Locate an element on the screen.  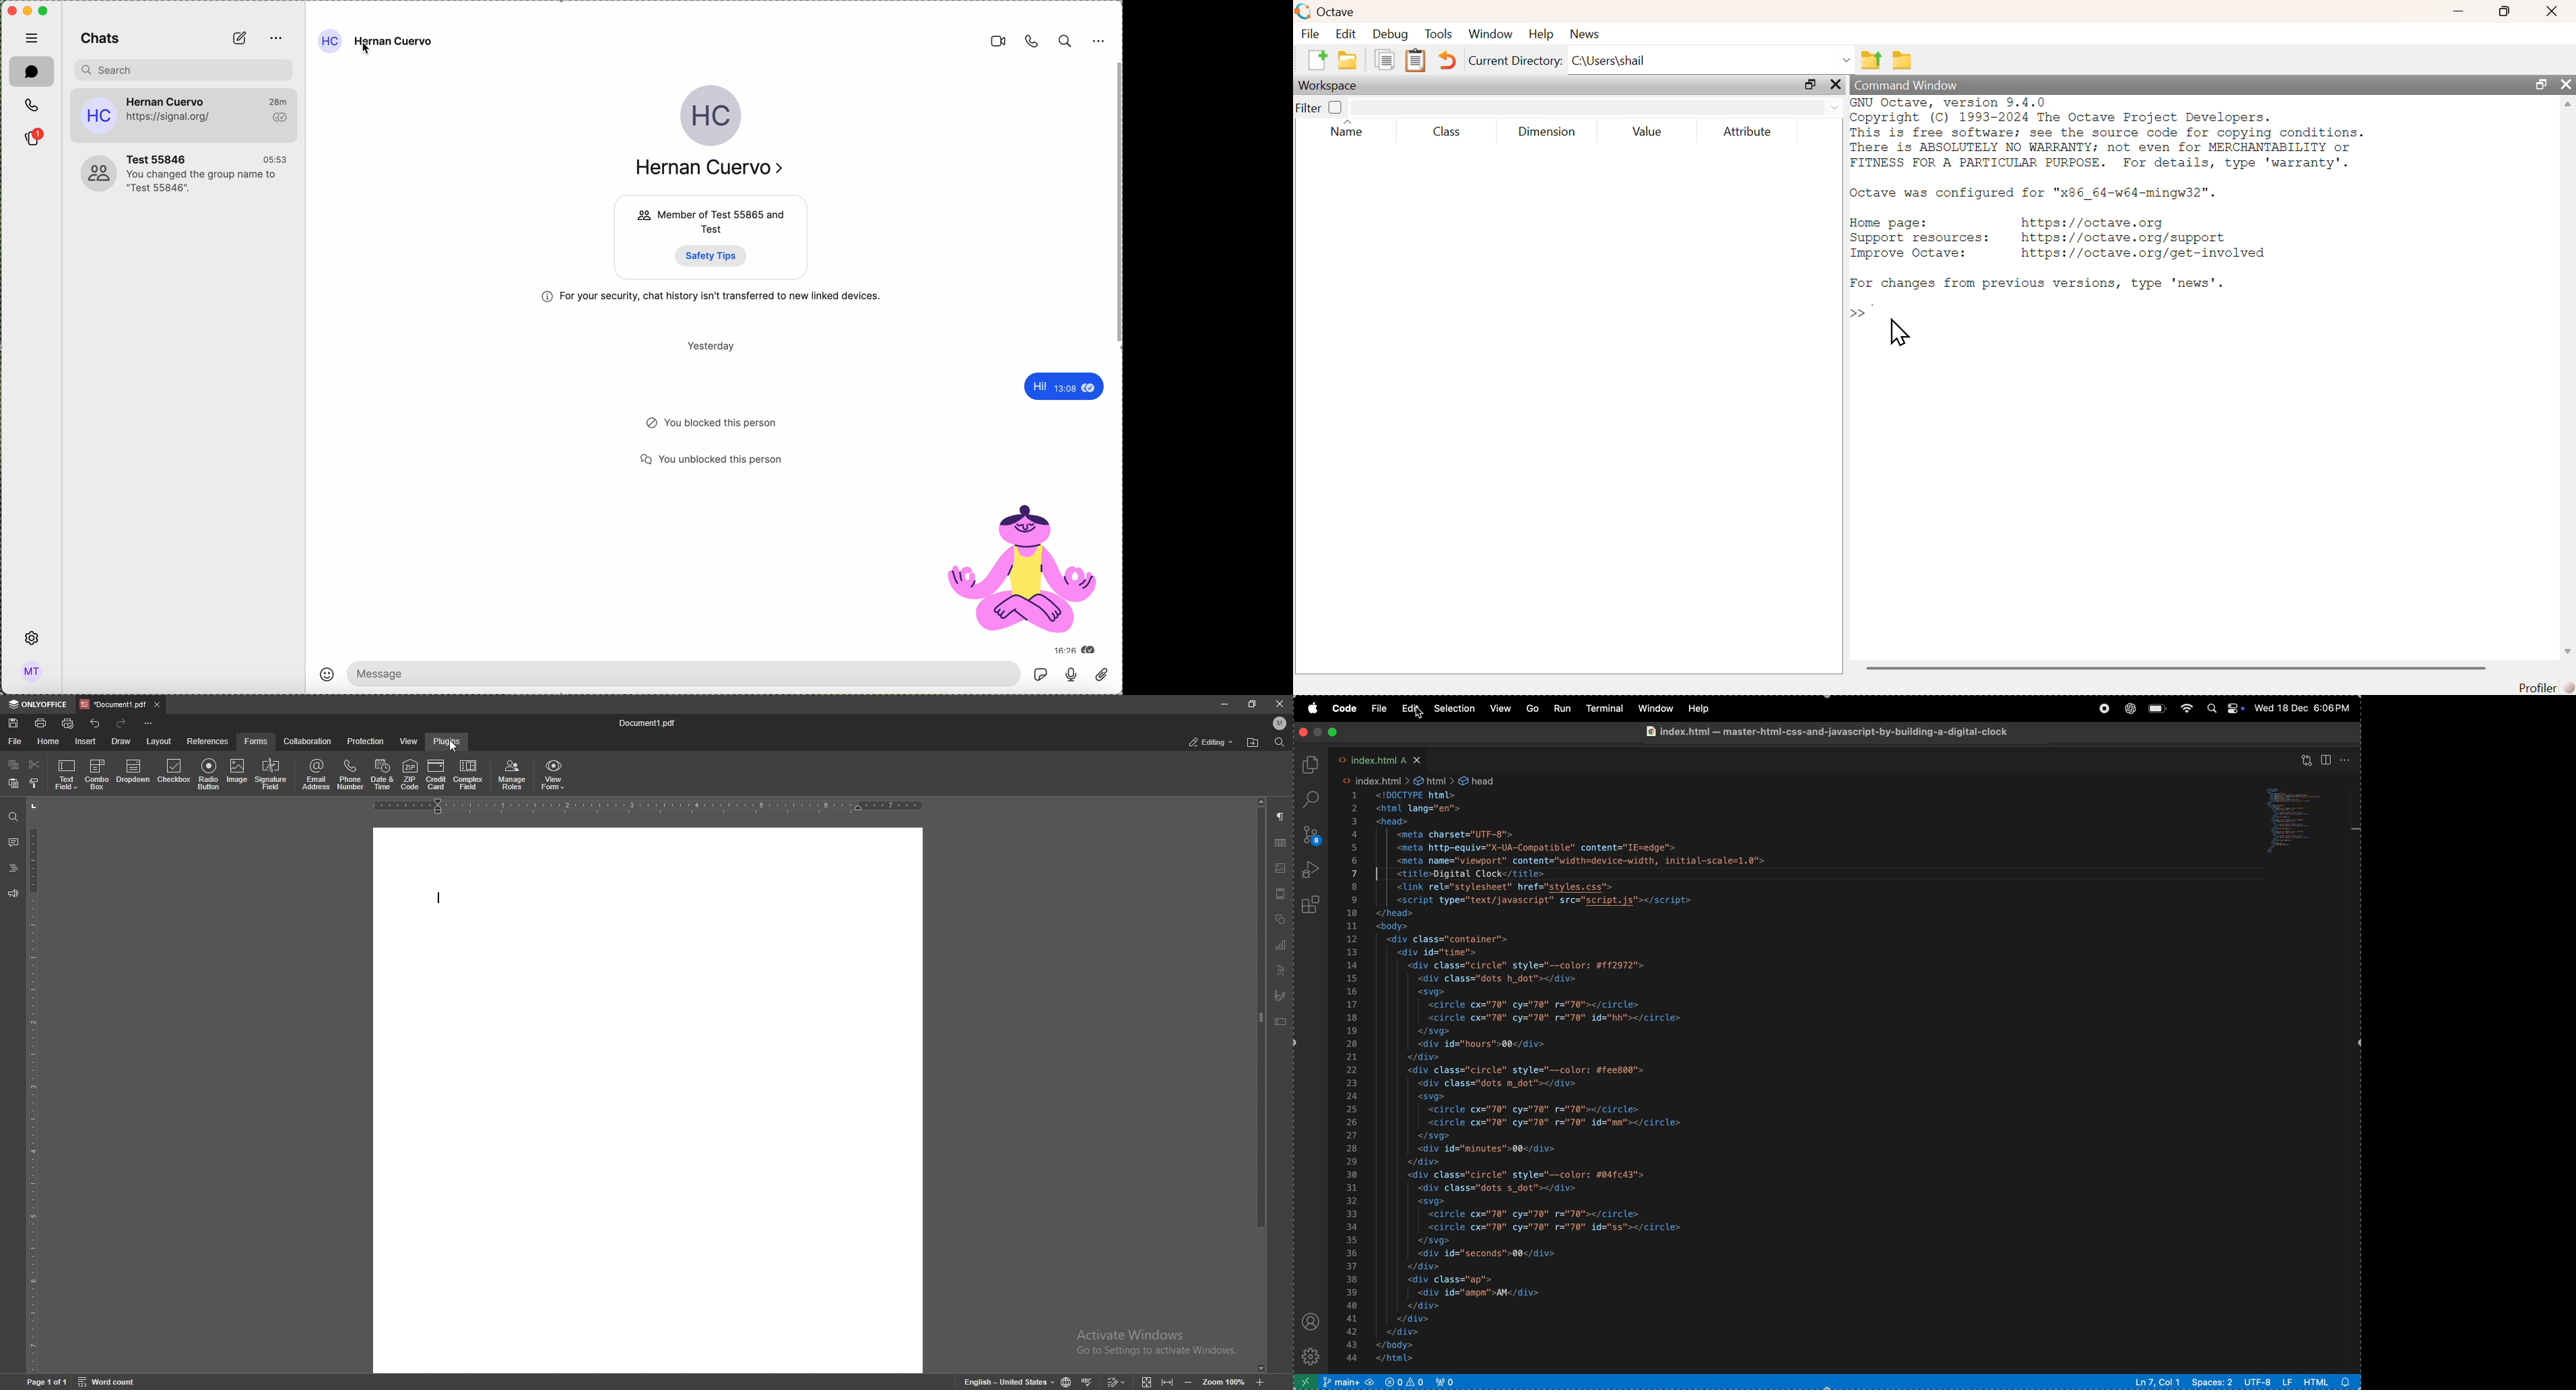
seen is located at coordinates (1089, 389).